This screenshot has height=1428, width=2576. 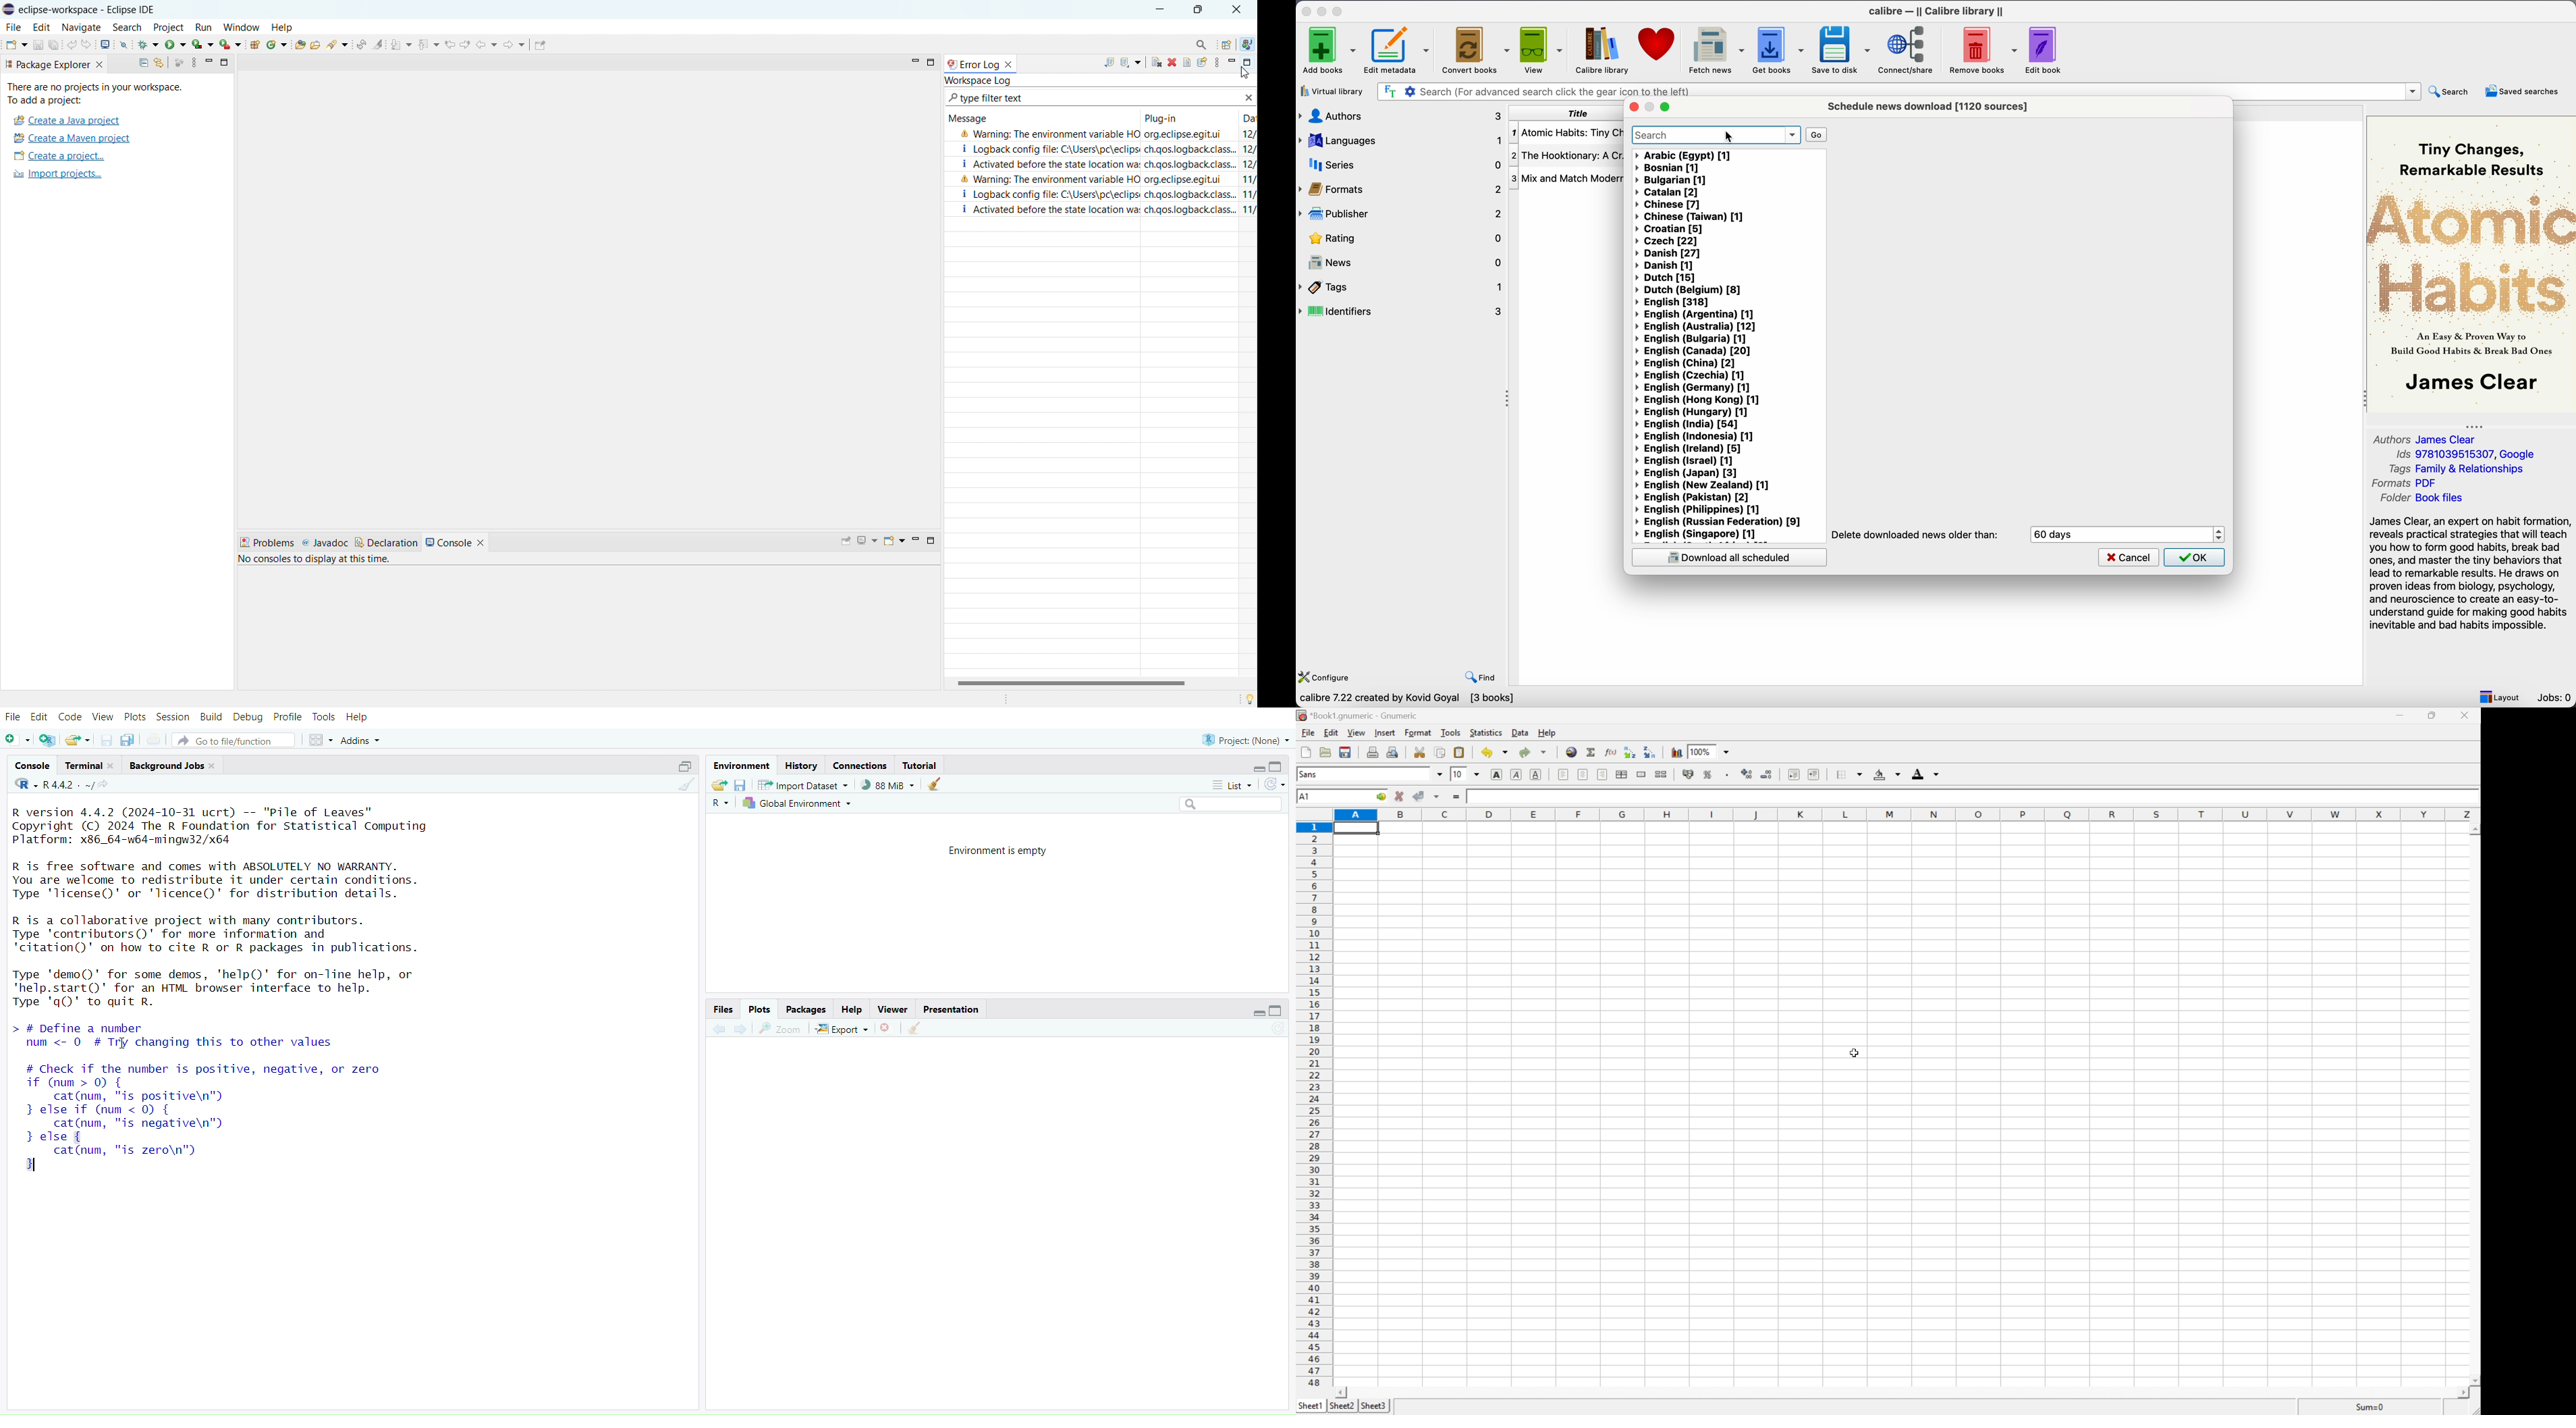 I want to click on layout, so click(x=2498, y=695).